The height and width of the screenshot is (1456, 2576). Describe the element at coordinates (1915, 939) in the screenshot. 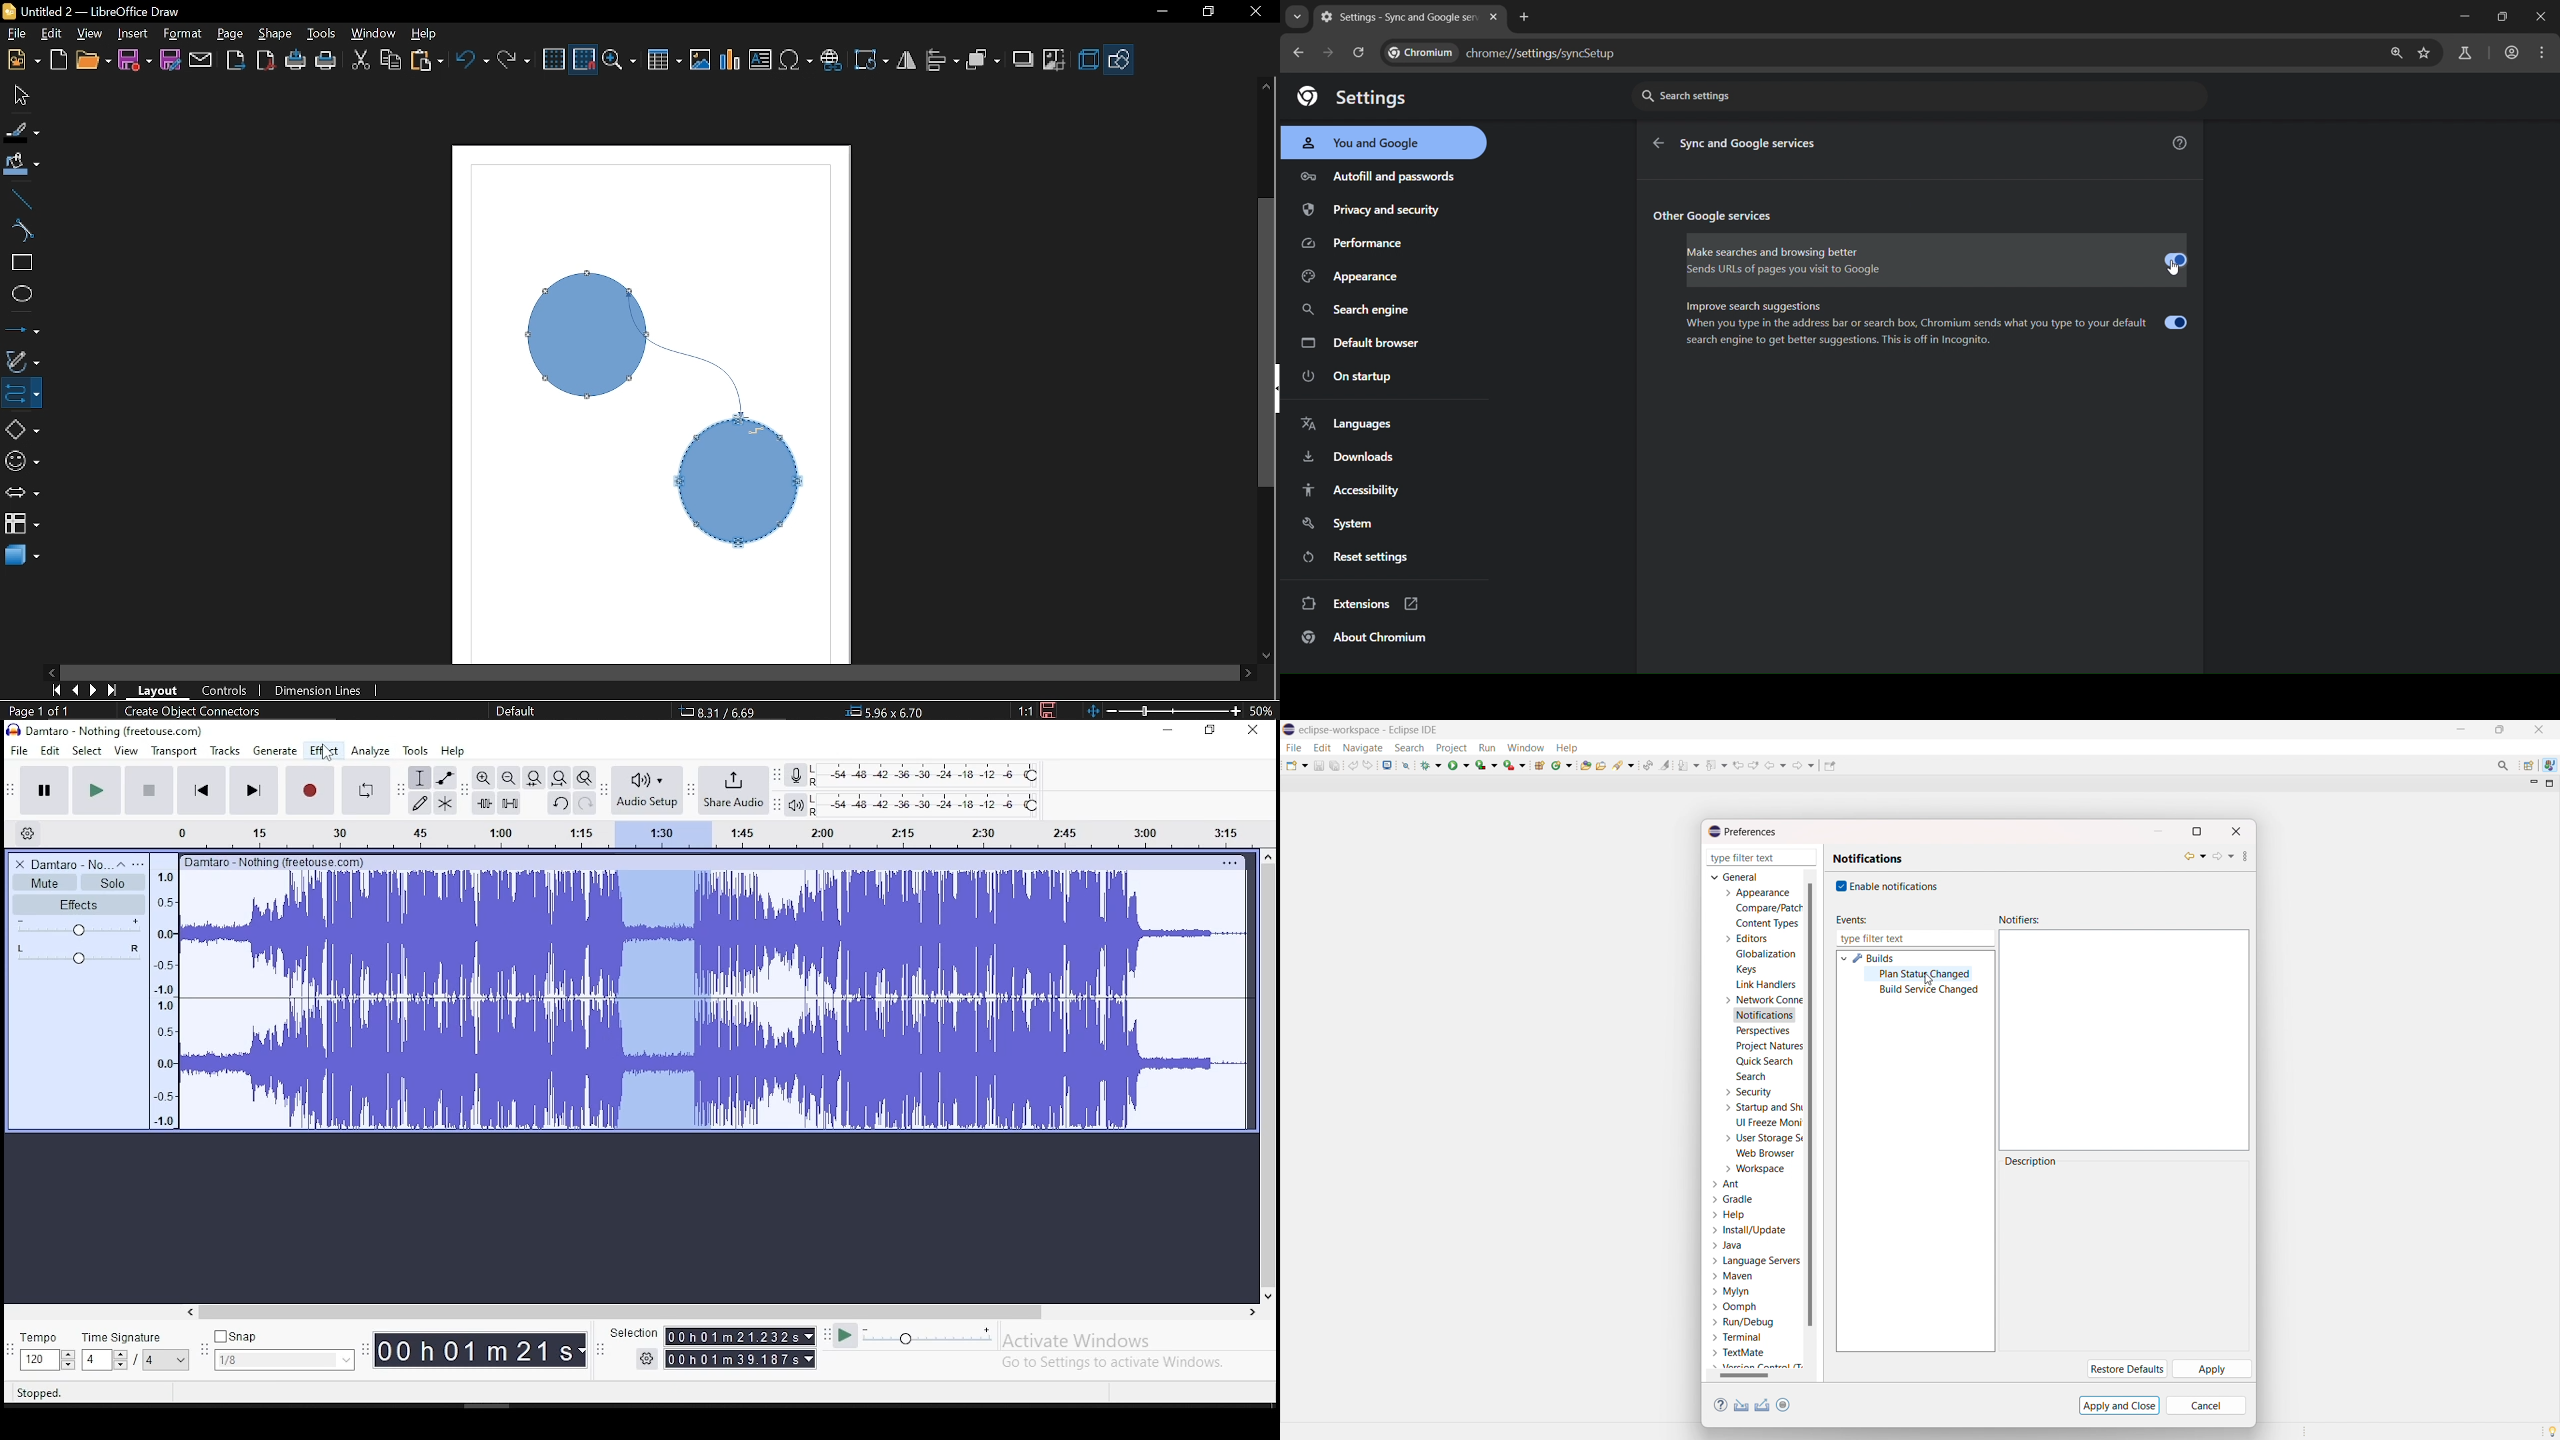

I see `type filter text` at that location.